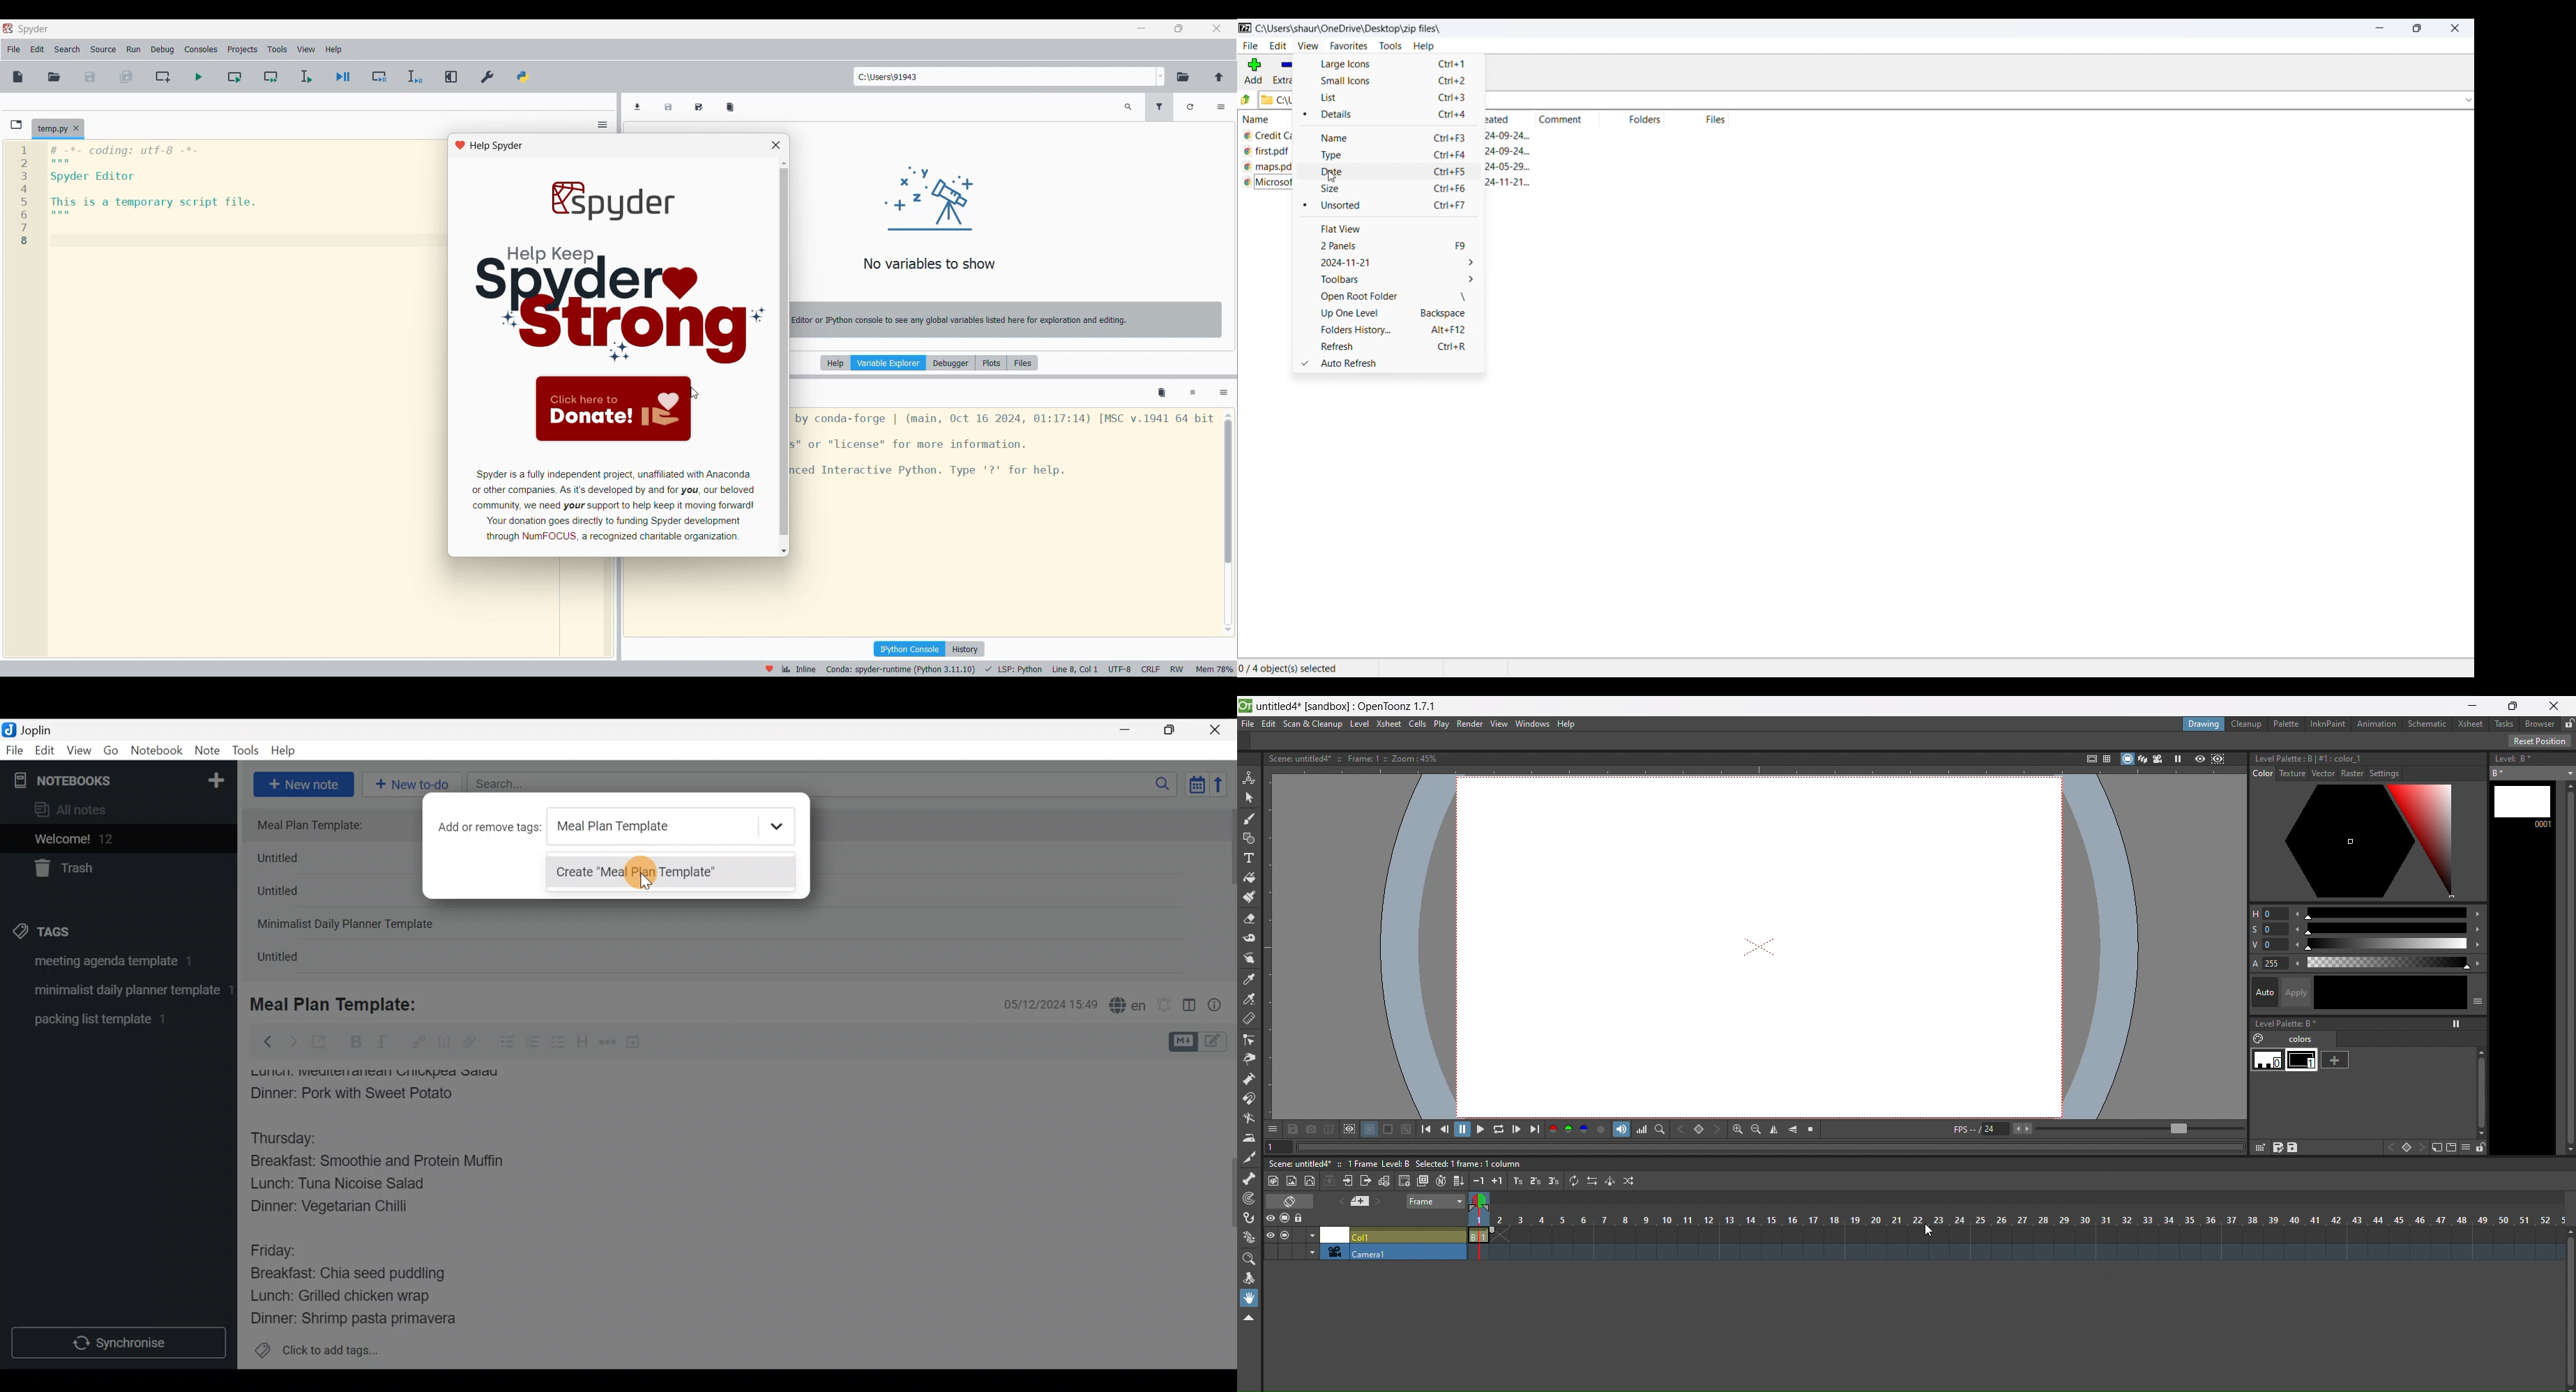  I want to click on scroll bar, so click(1229, 891).